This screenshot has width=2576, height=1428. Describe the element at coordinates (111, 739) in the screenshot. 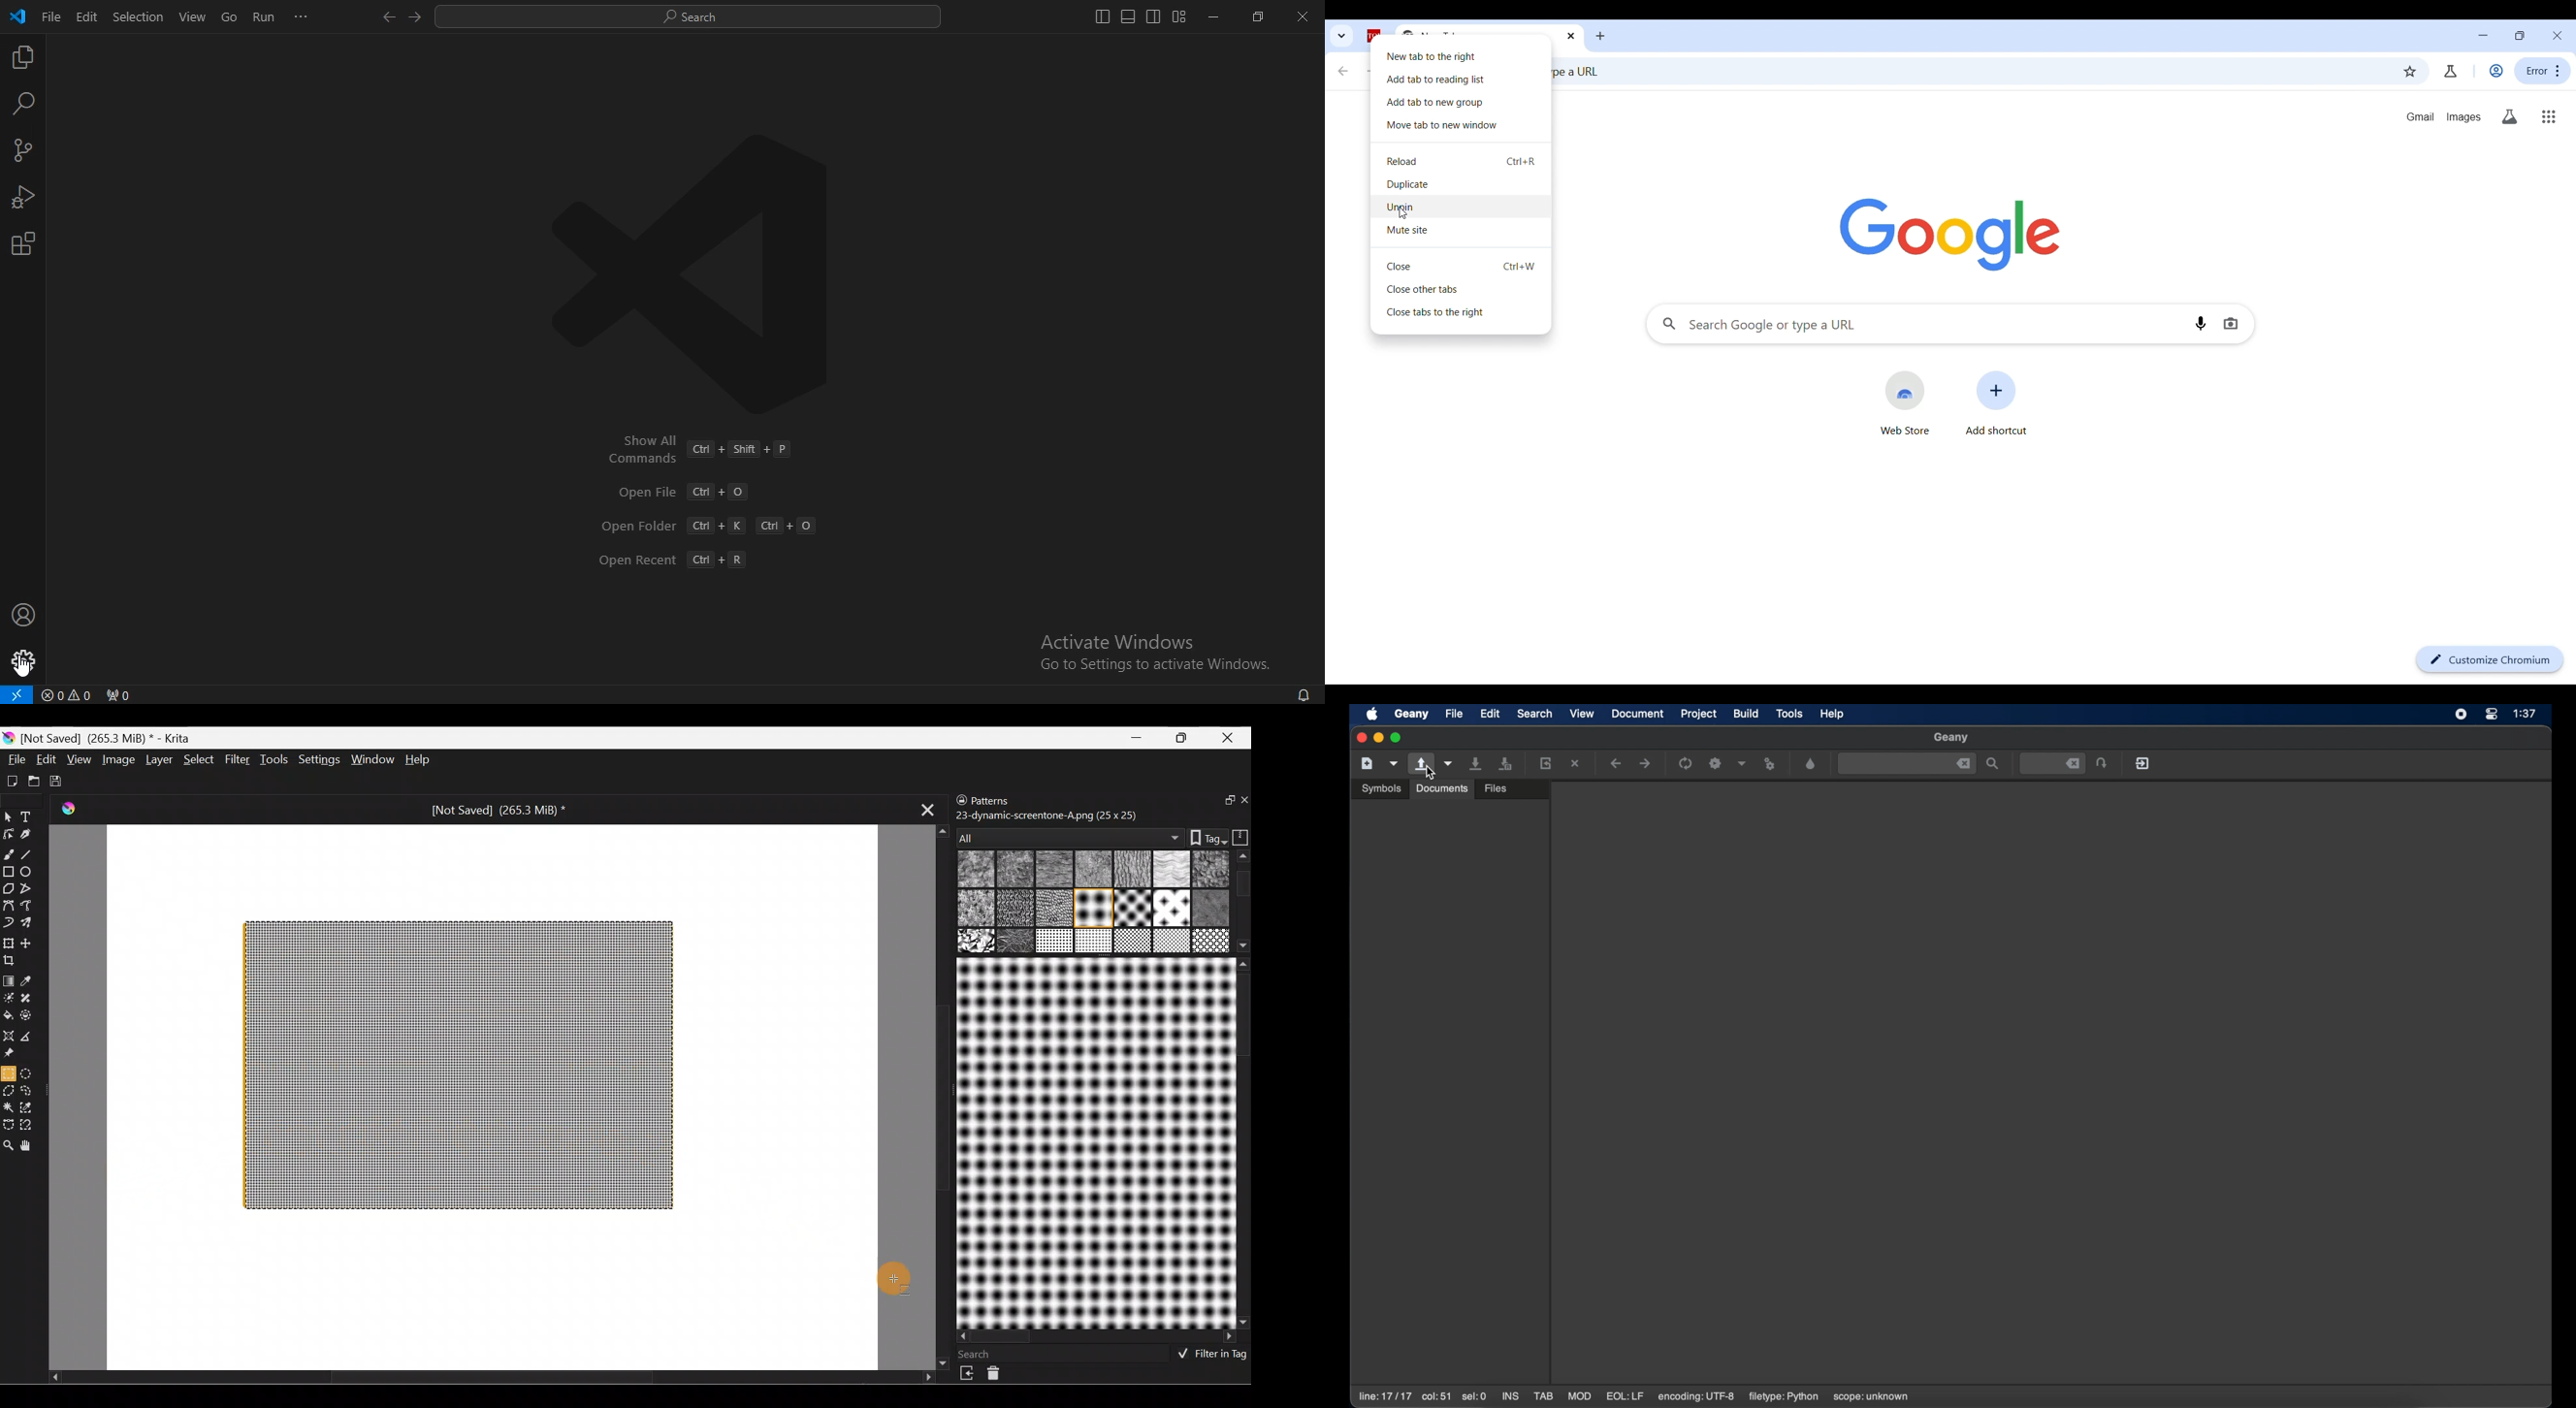

I see `[Not Saved] (214.5 MiB) * - Krita` at that location.